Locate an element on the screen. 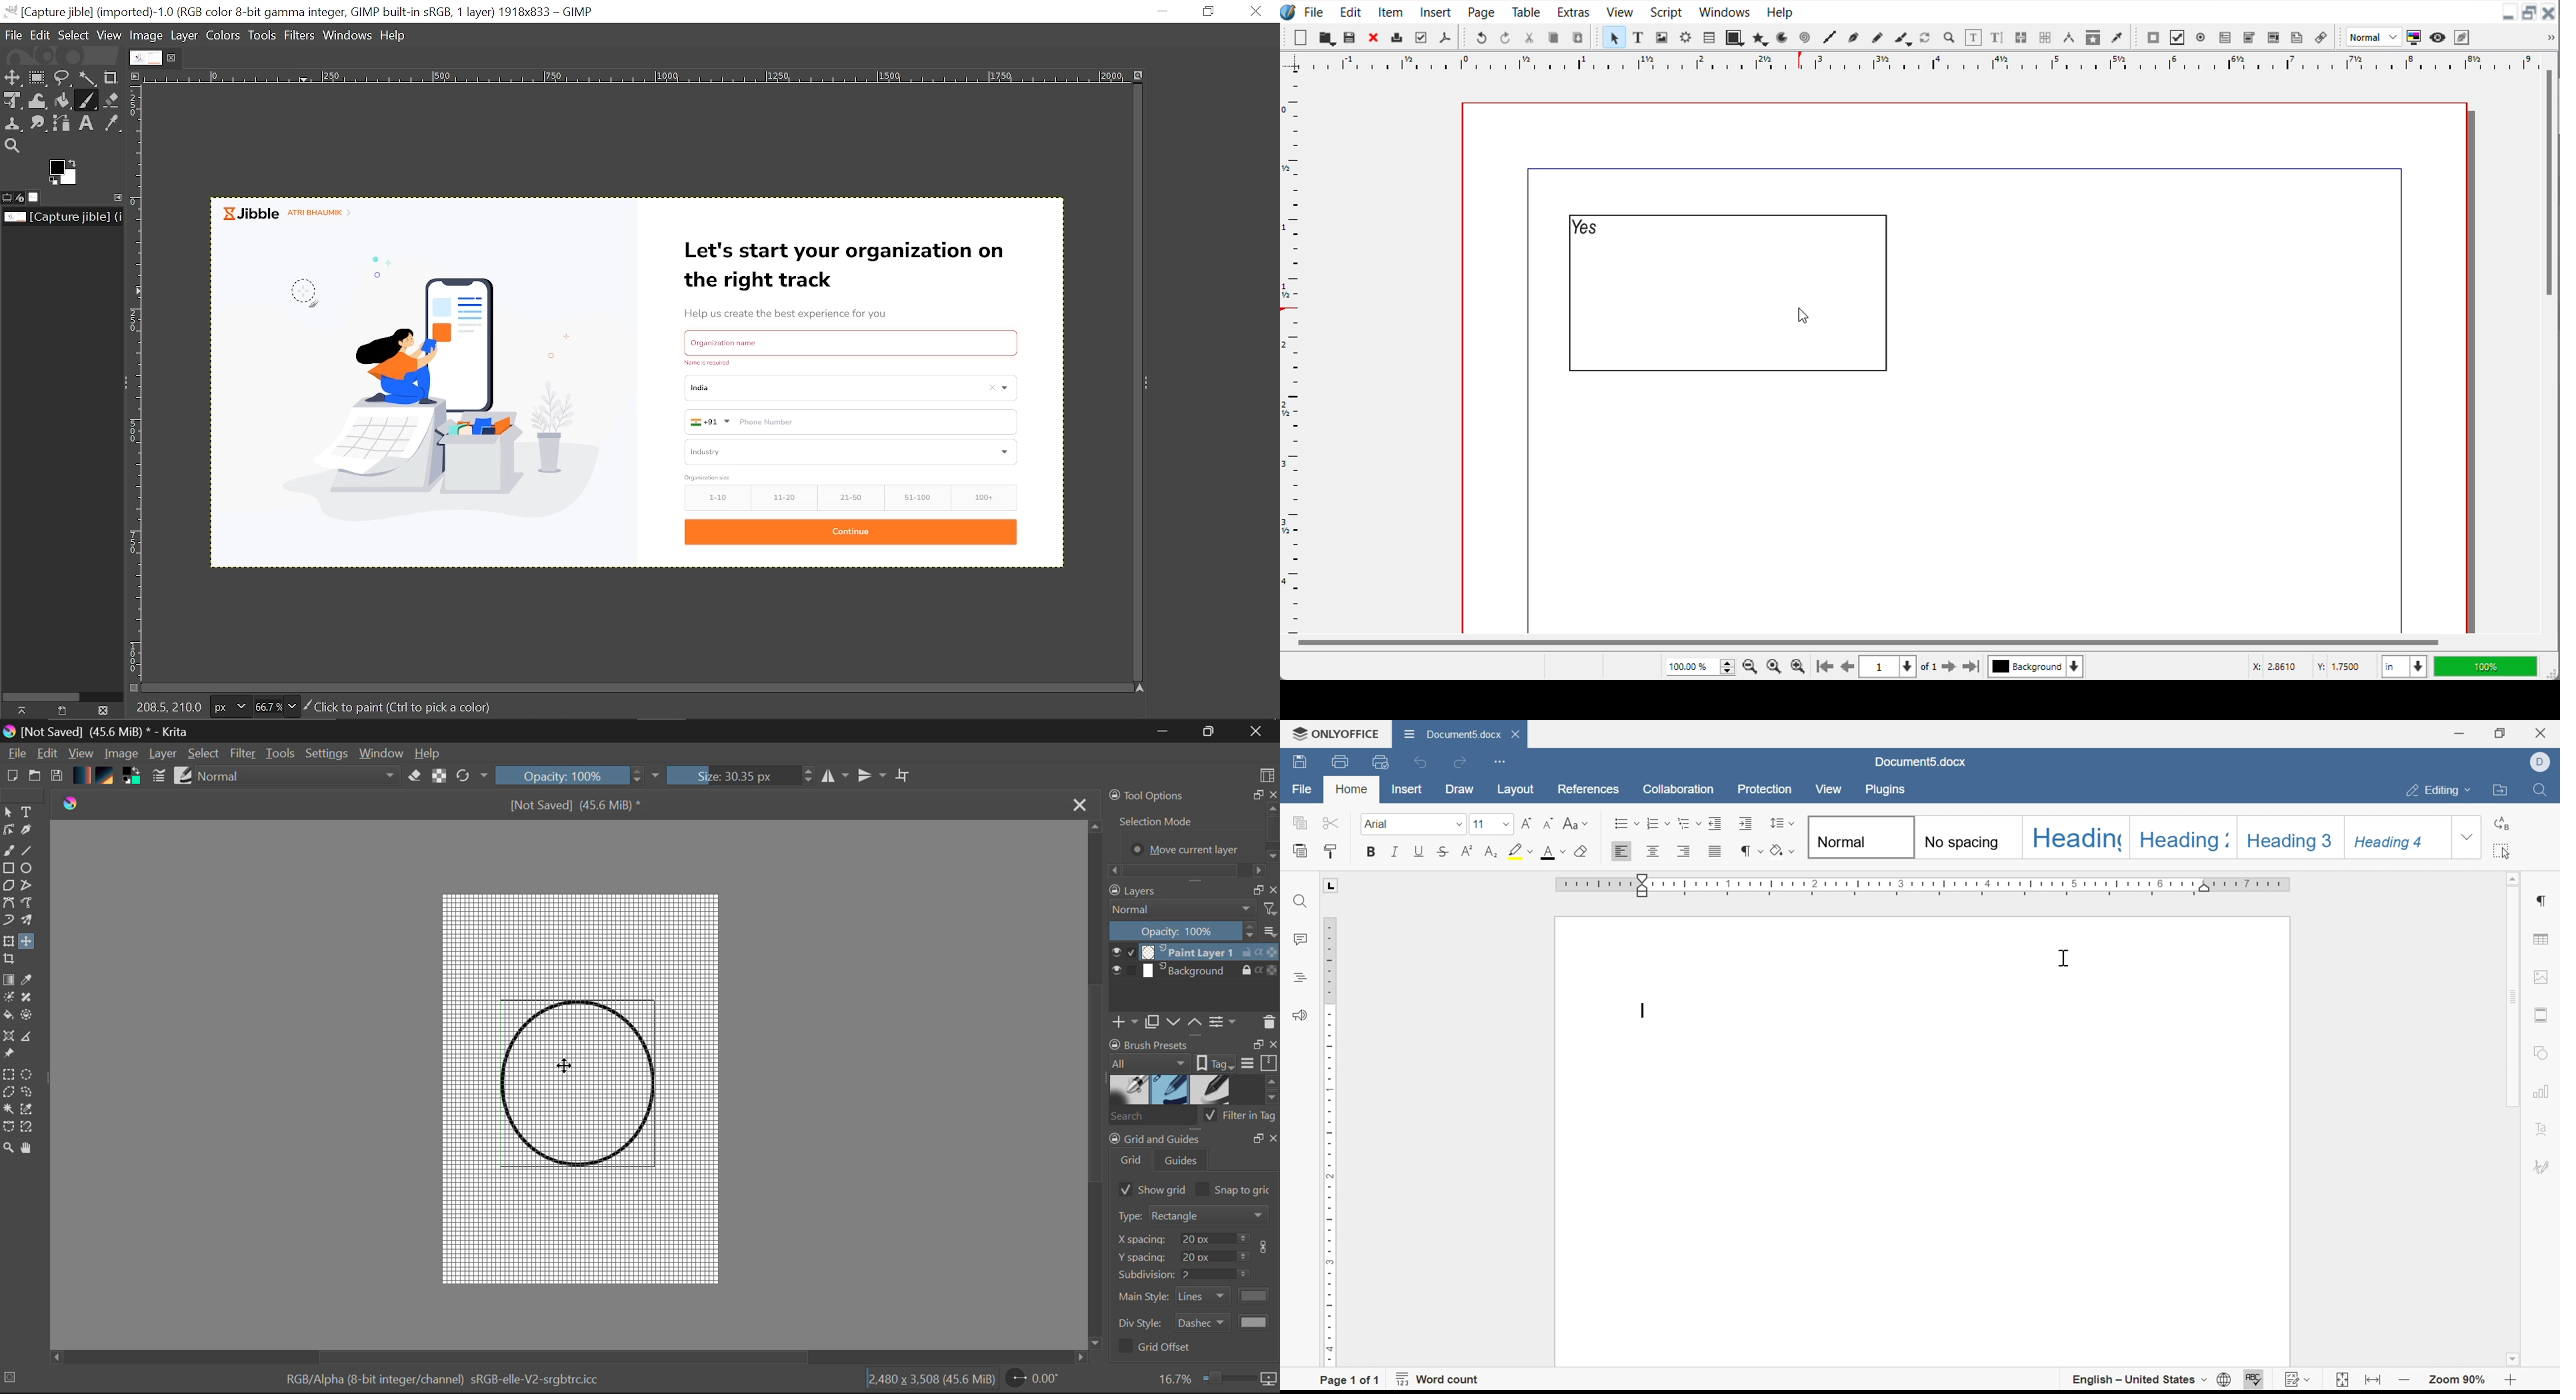 The image size is (2576, 1400). increase indent is located at coordinates (1745, 823).